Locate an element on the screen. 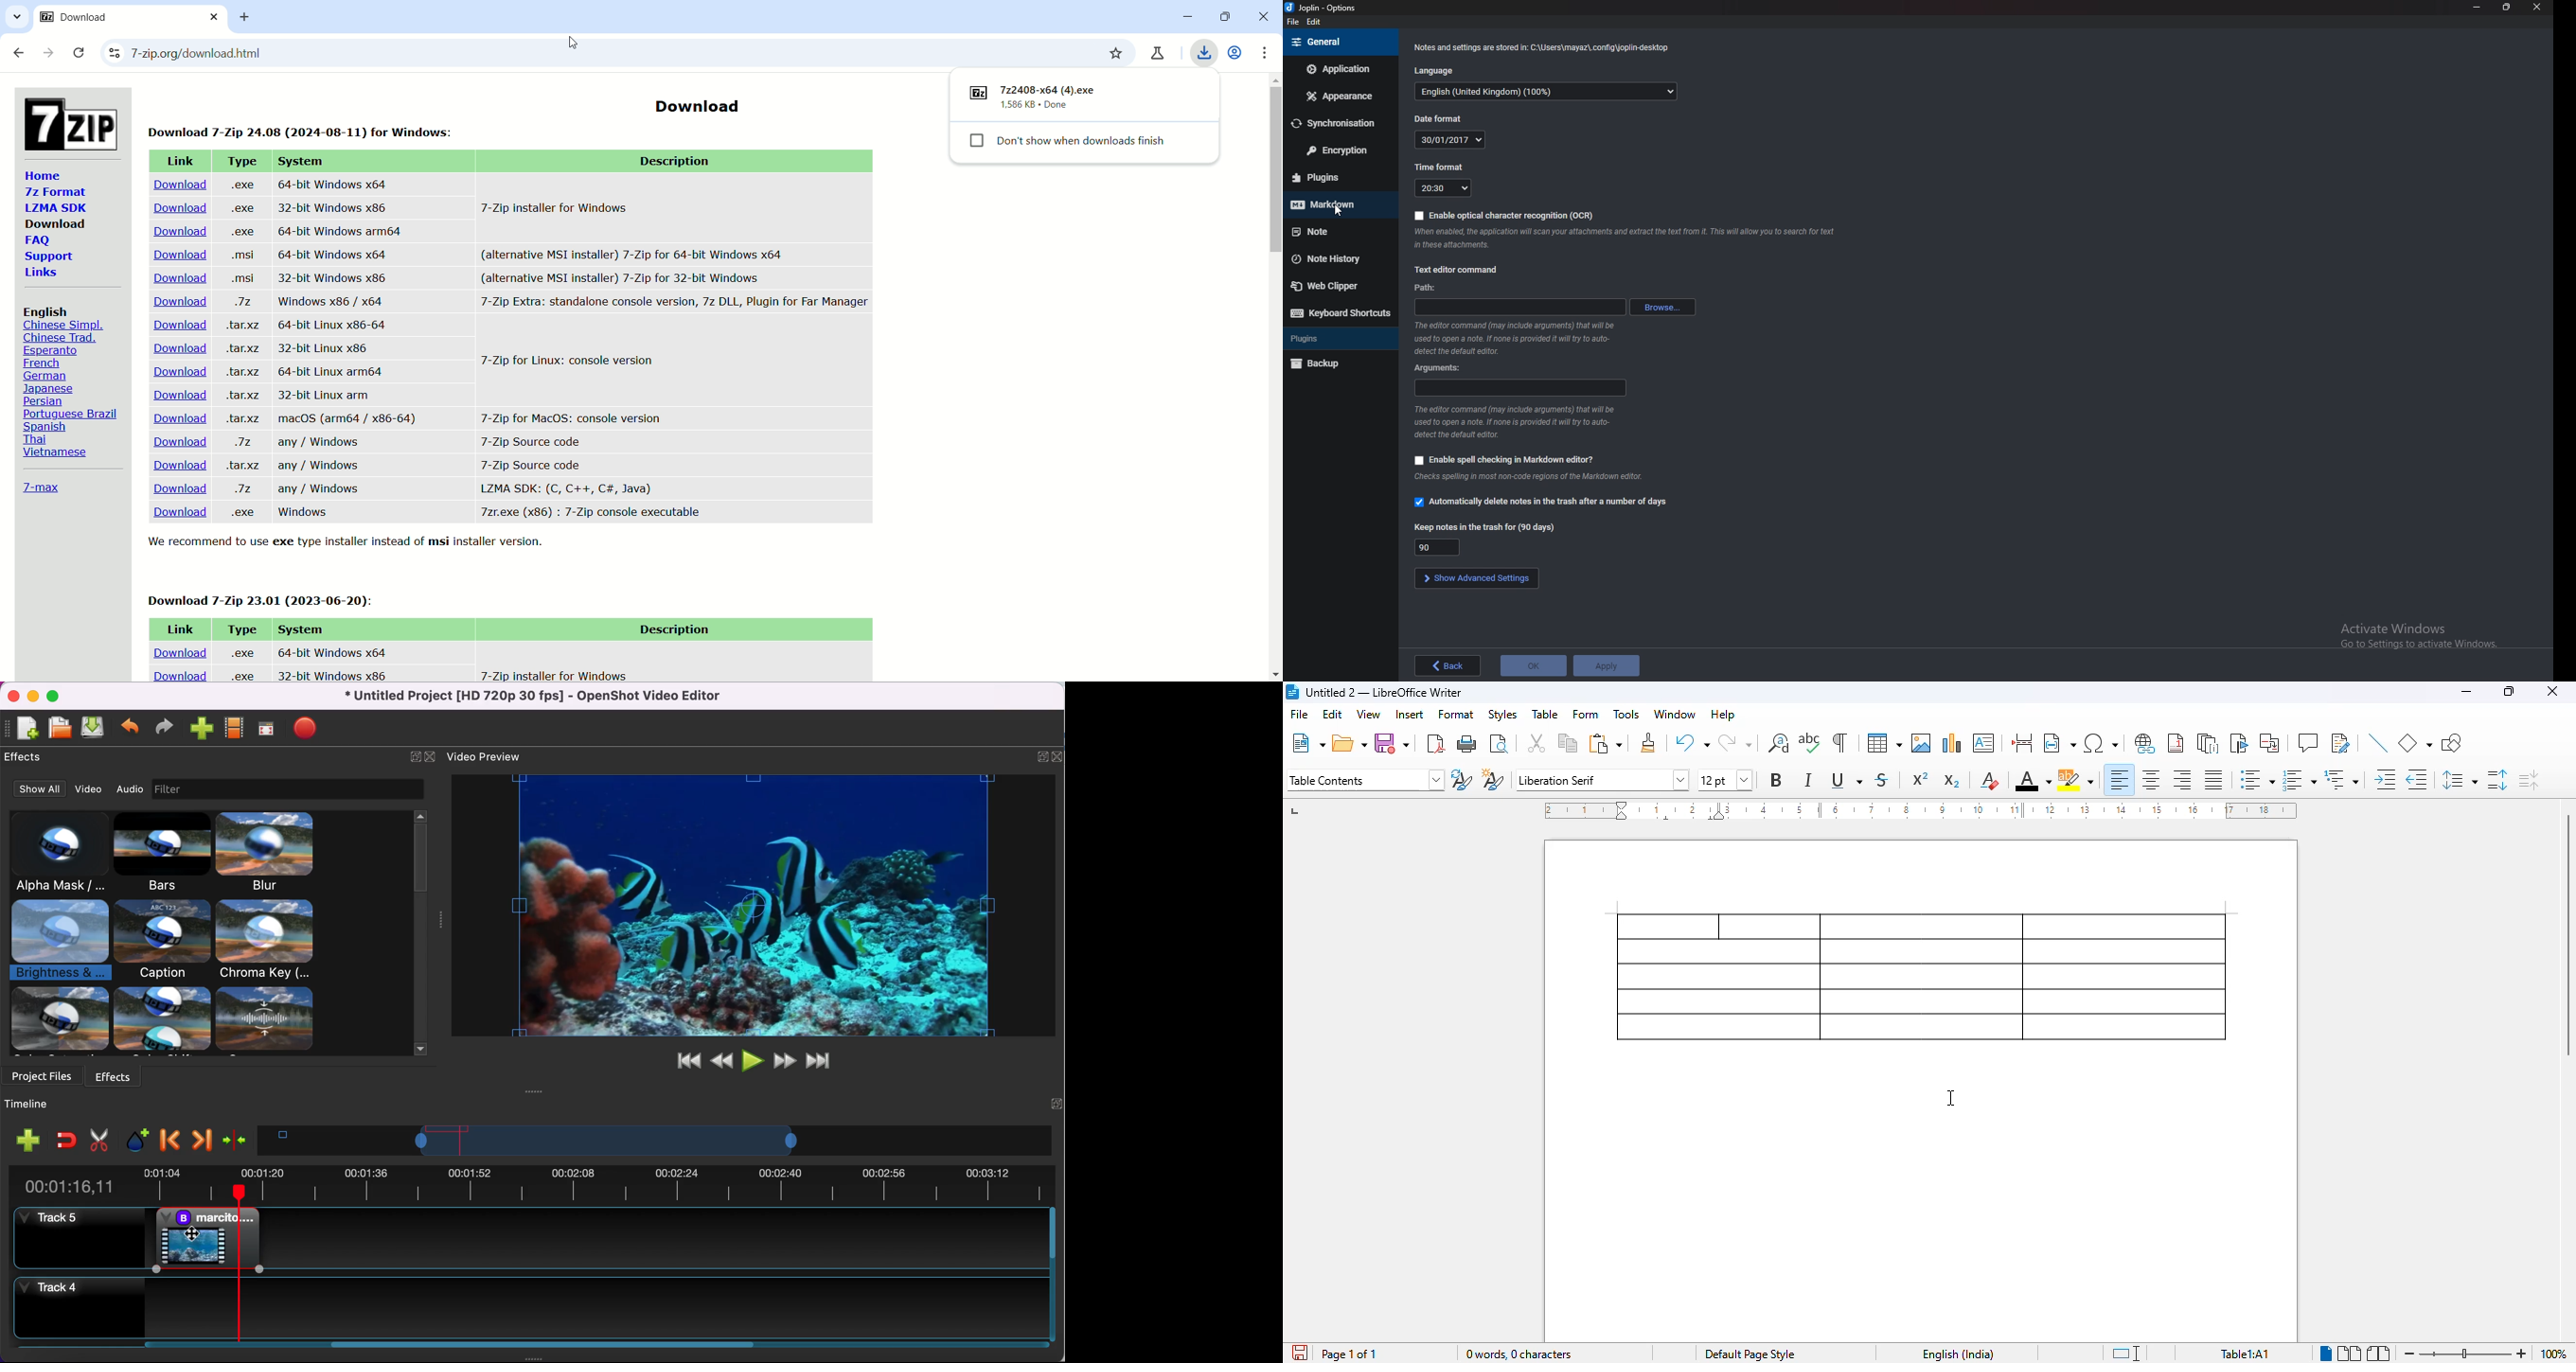 This screenshot has width=2576, height=1372. toggle print preview is located at coordinates (1498, 744).